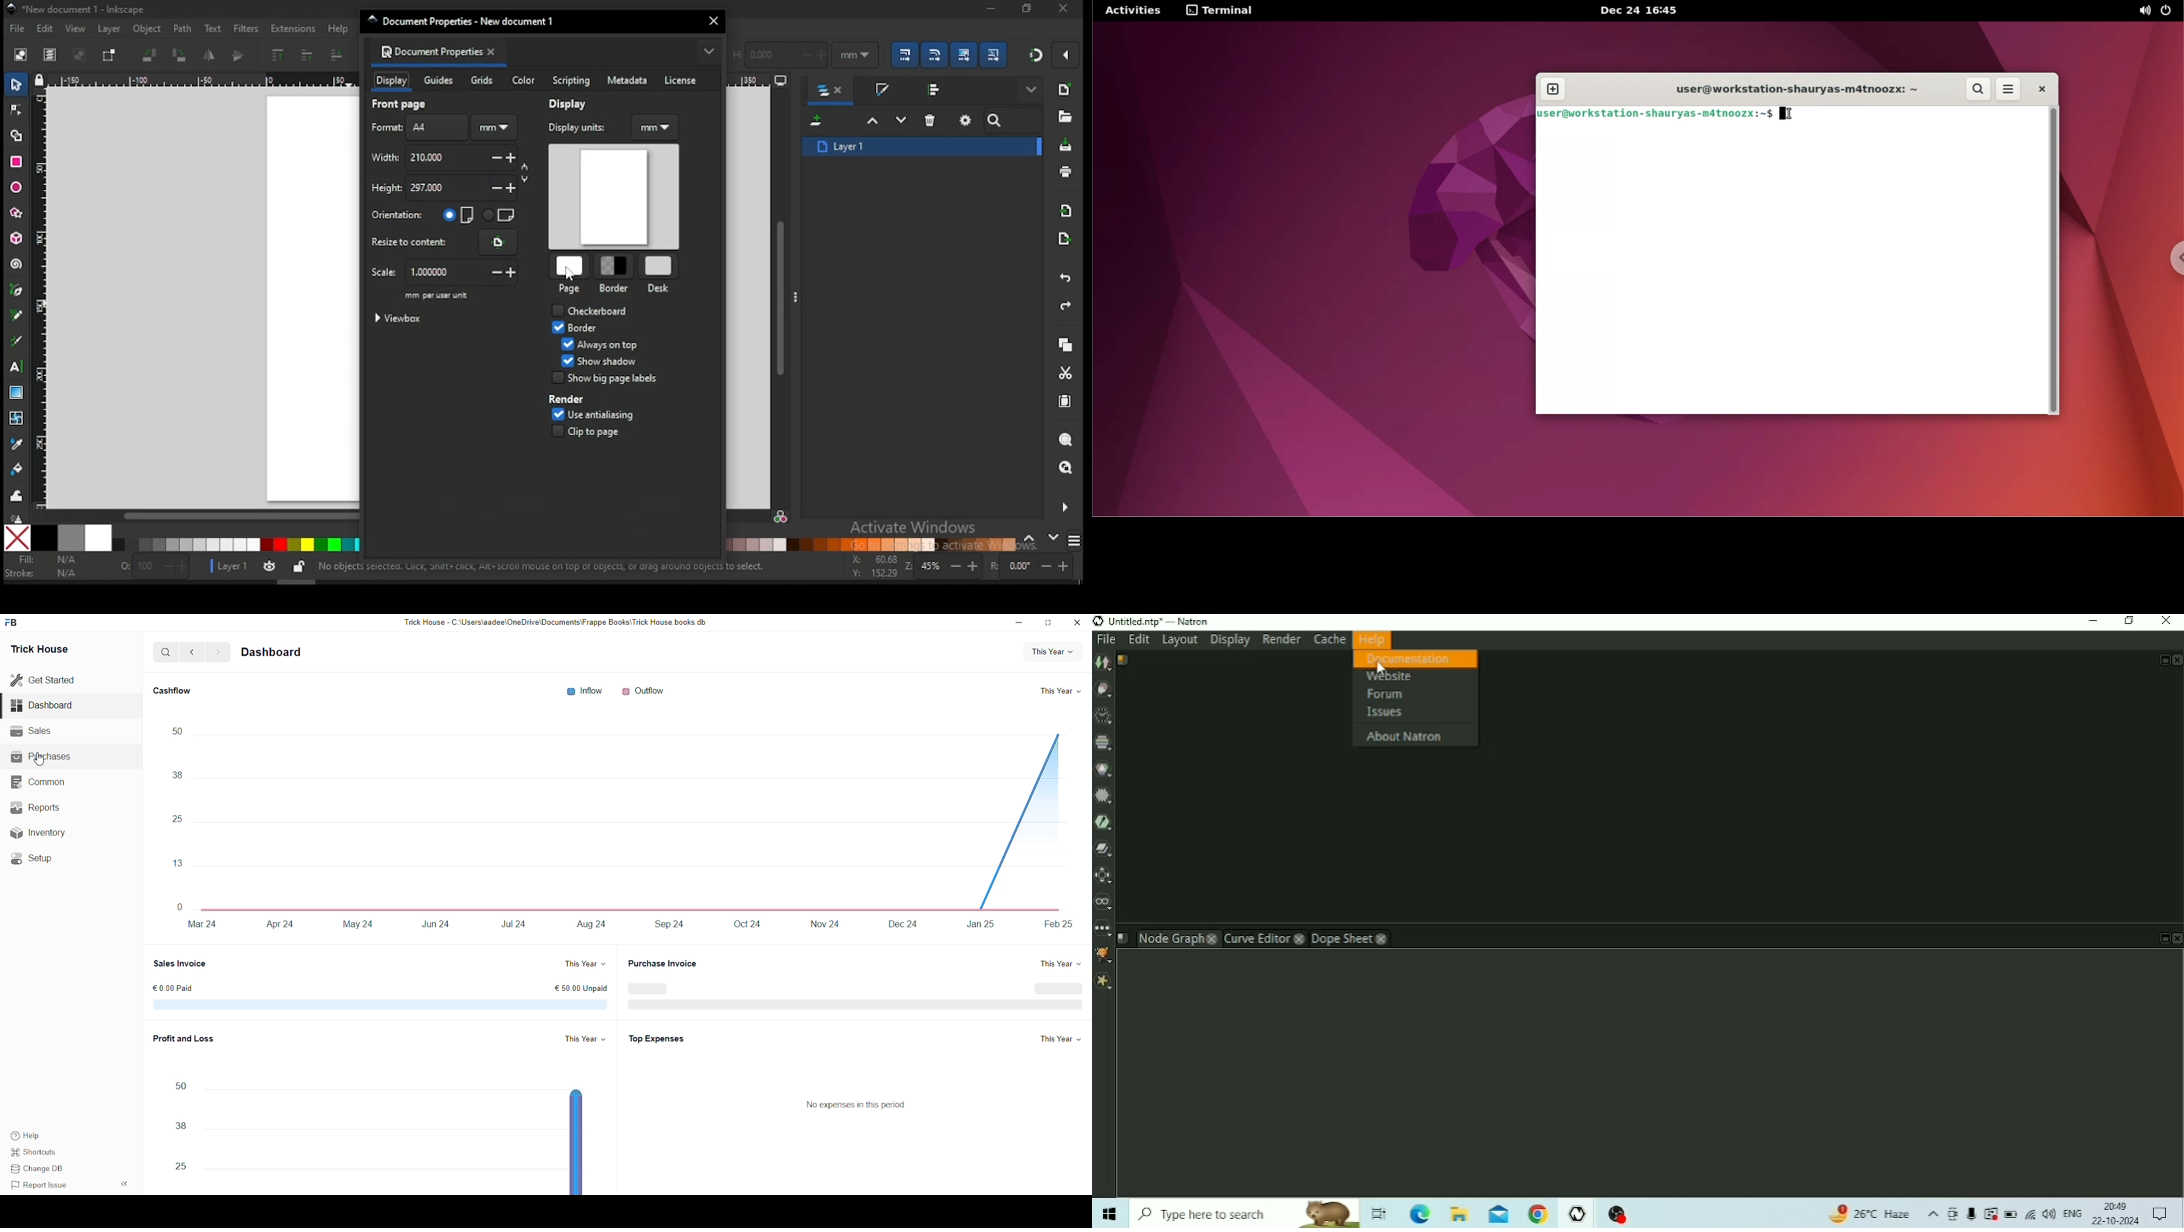 The image size is (2184, 1232). What do you see at coordinates (977, 926) in the screenshot?
I see `Jan 25` at bounding box center [977, 926].